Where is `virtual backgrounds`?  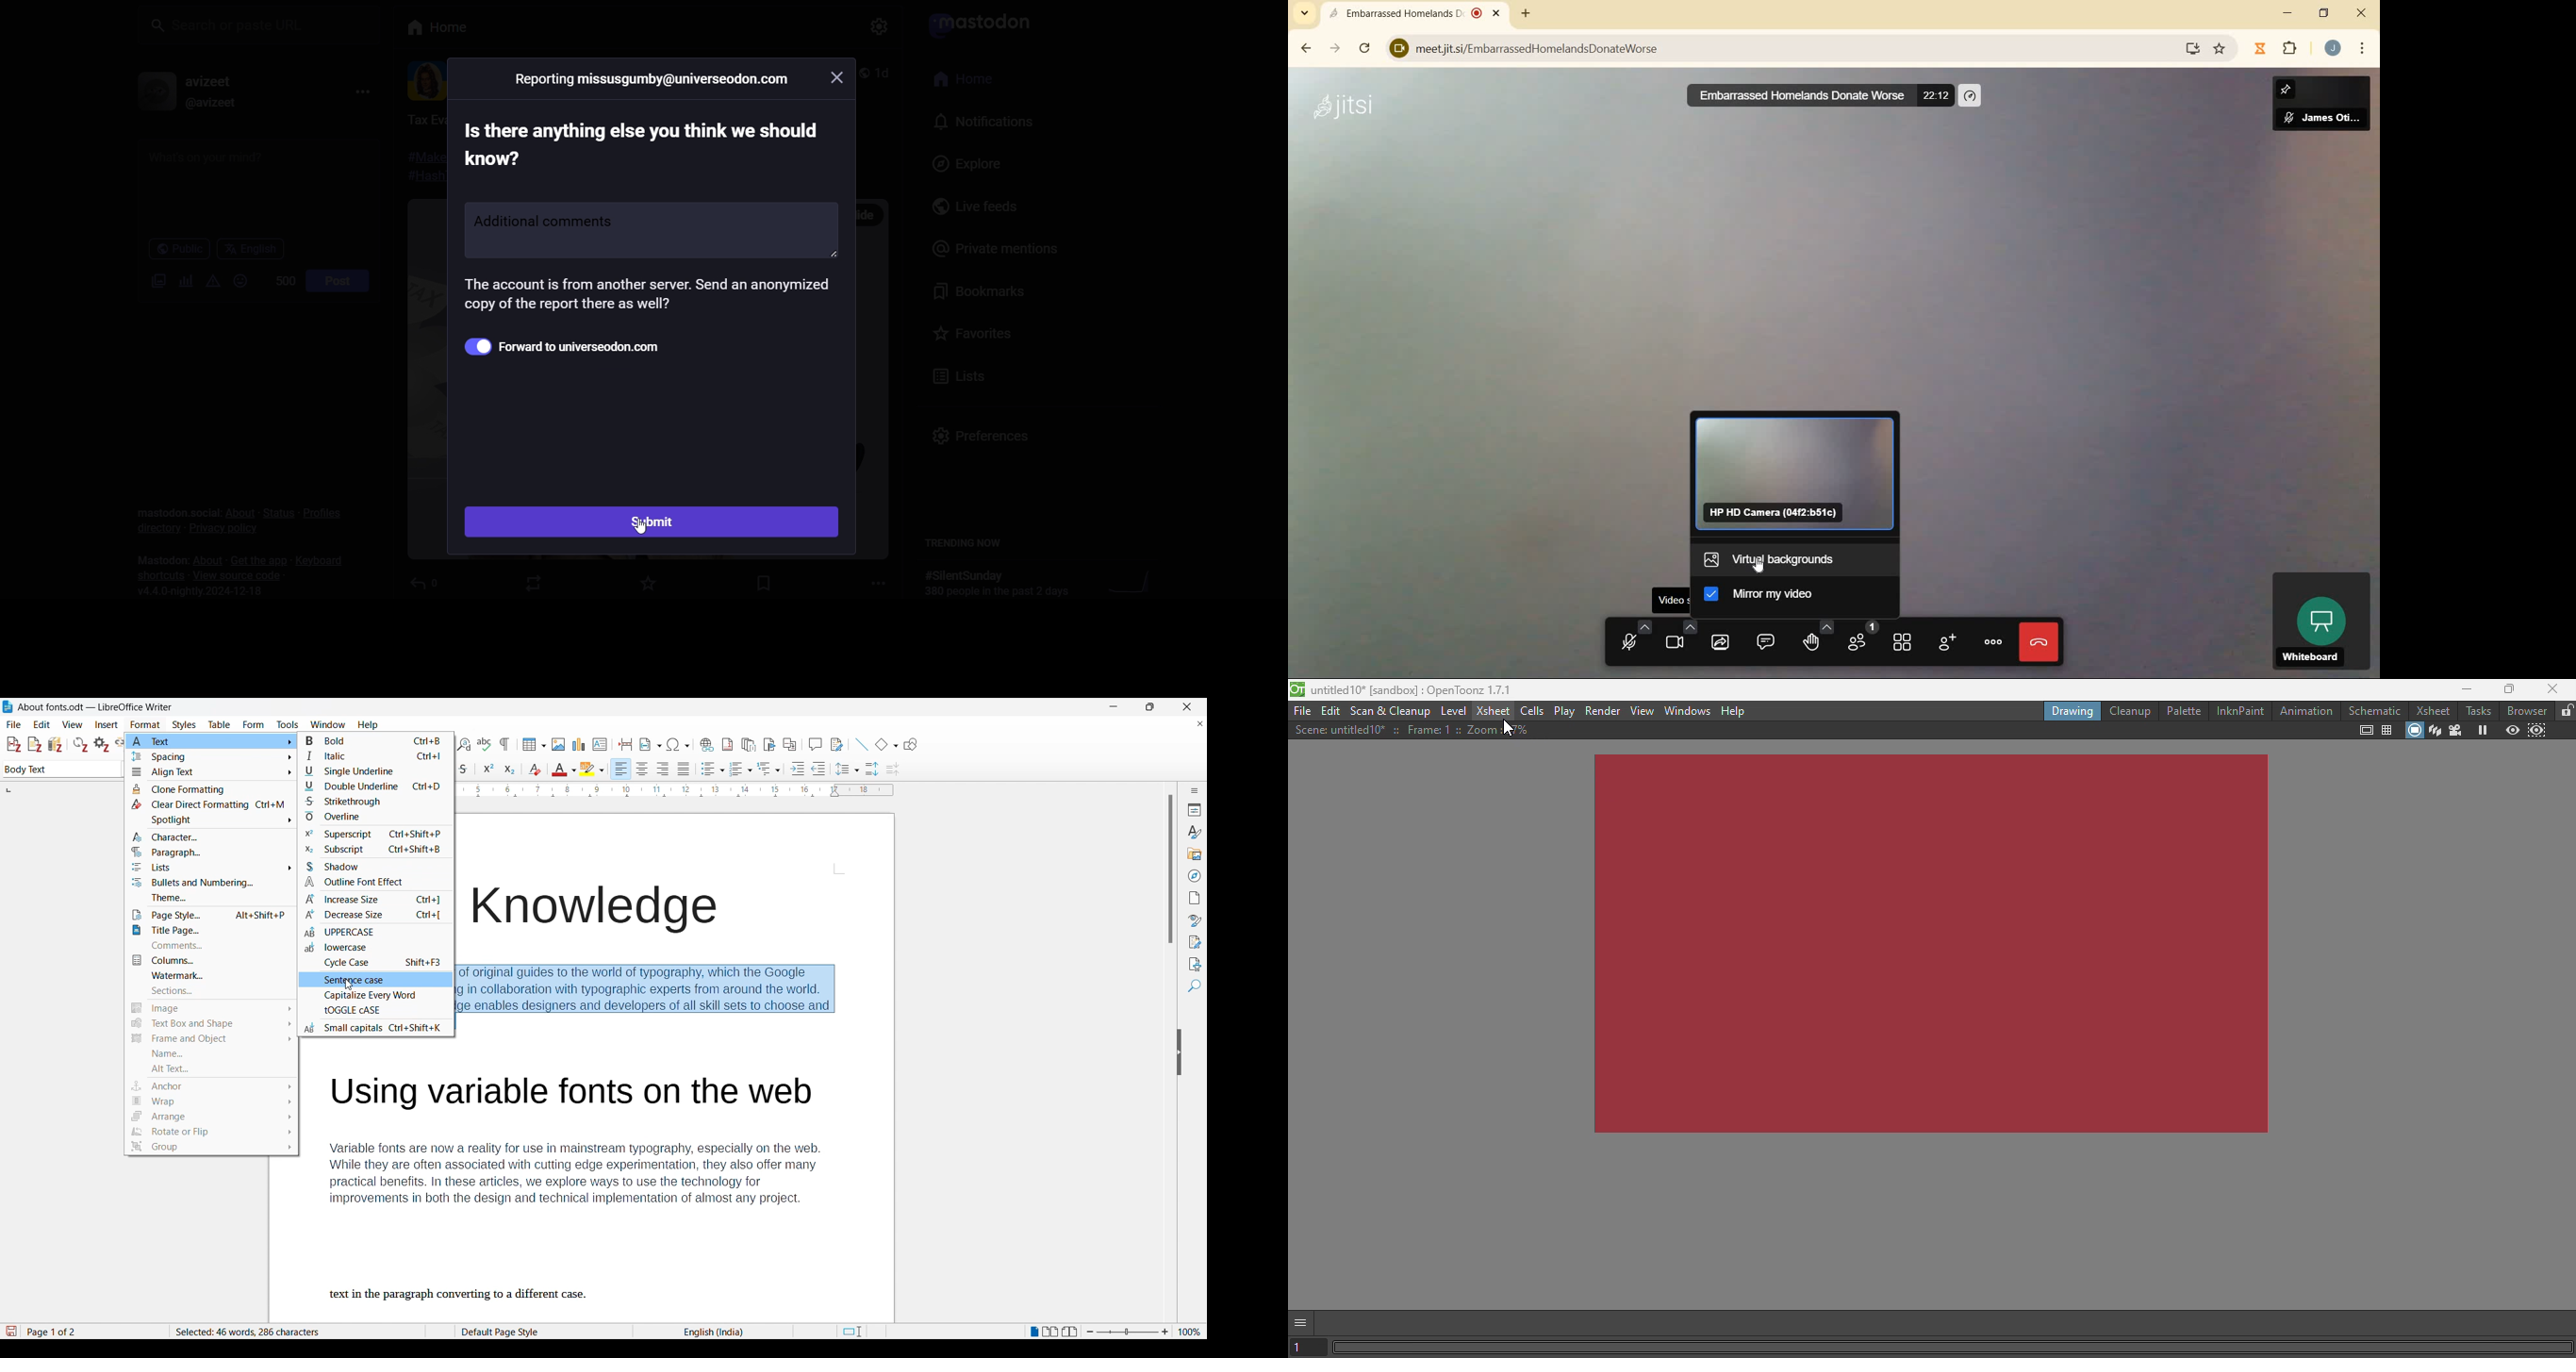
virtual backgrounds is located at coordinates (1787, 558).